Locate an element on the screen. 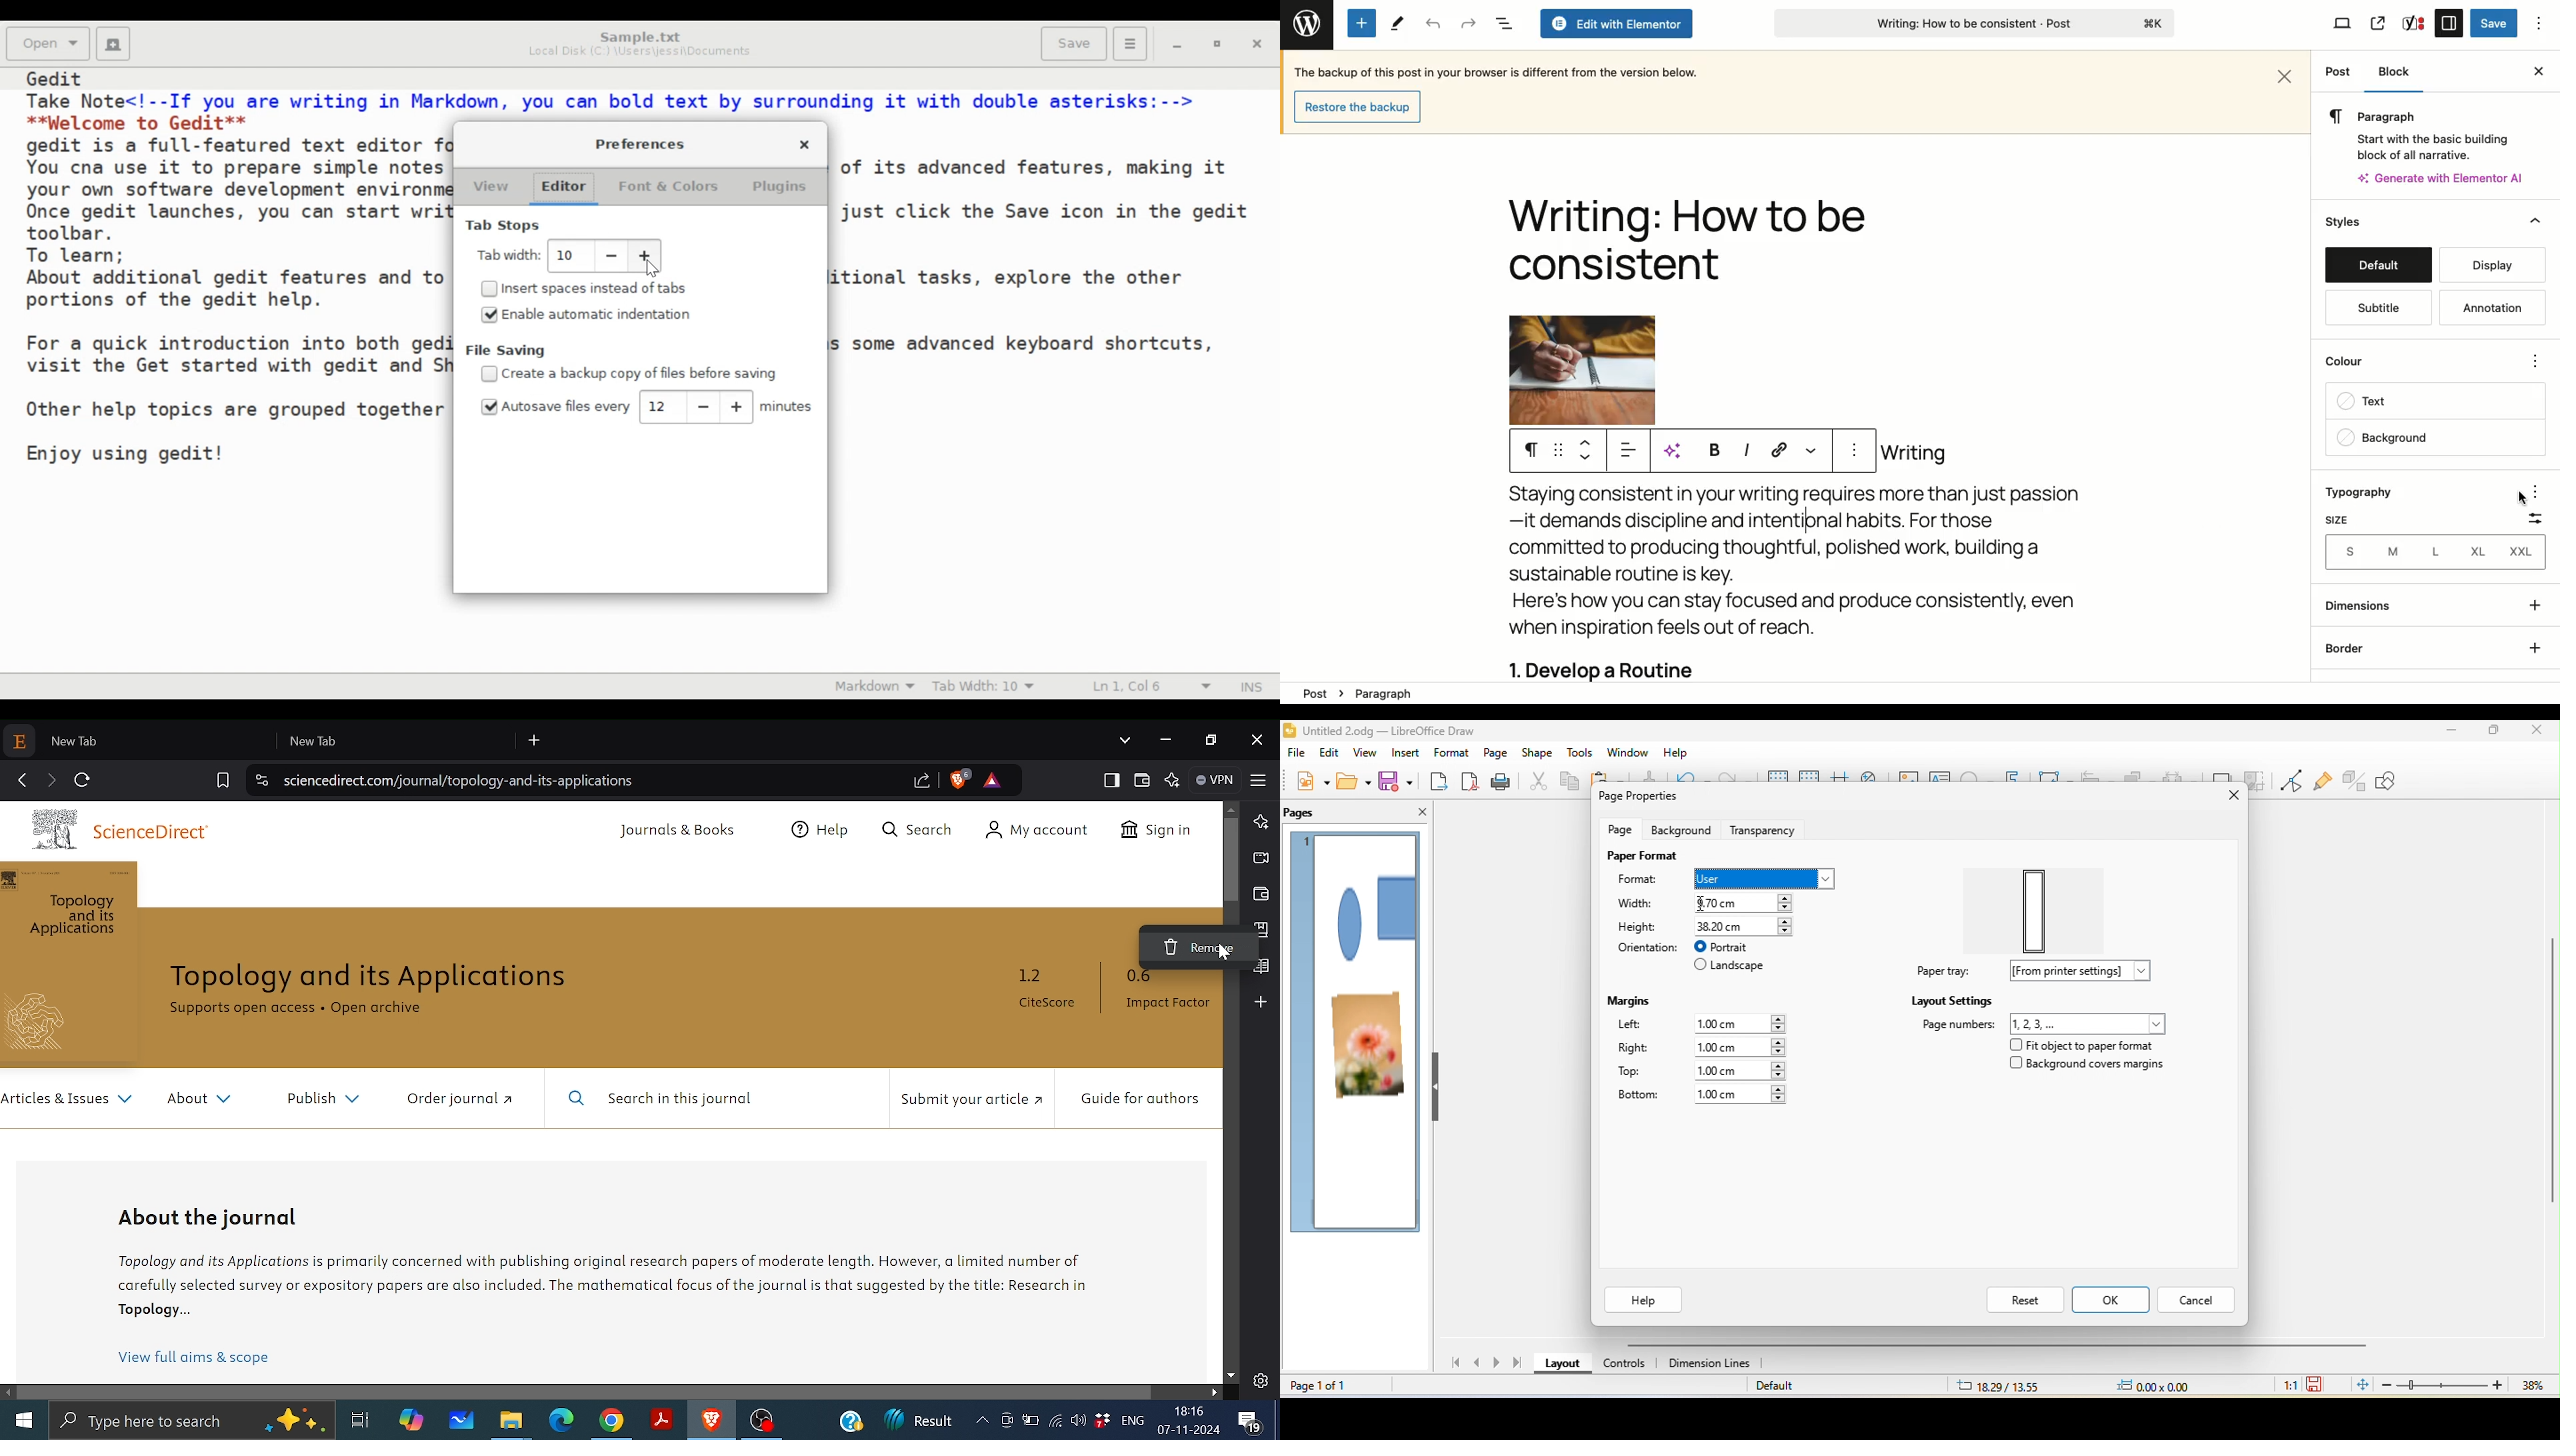  Edit with elementor is located at coordinates (1615, 24).